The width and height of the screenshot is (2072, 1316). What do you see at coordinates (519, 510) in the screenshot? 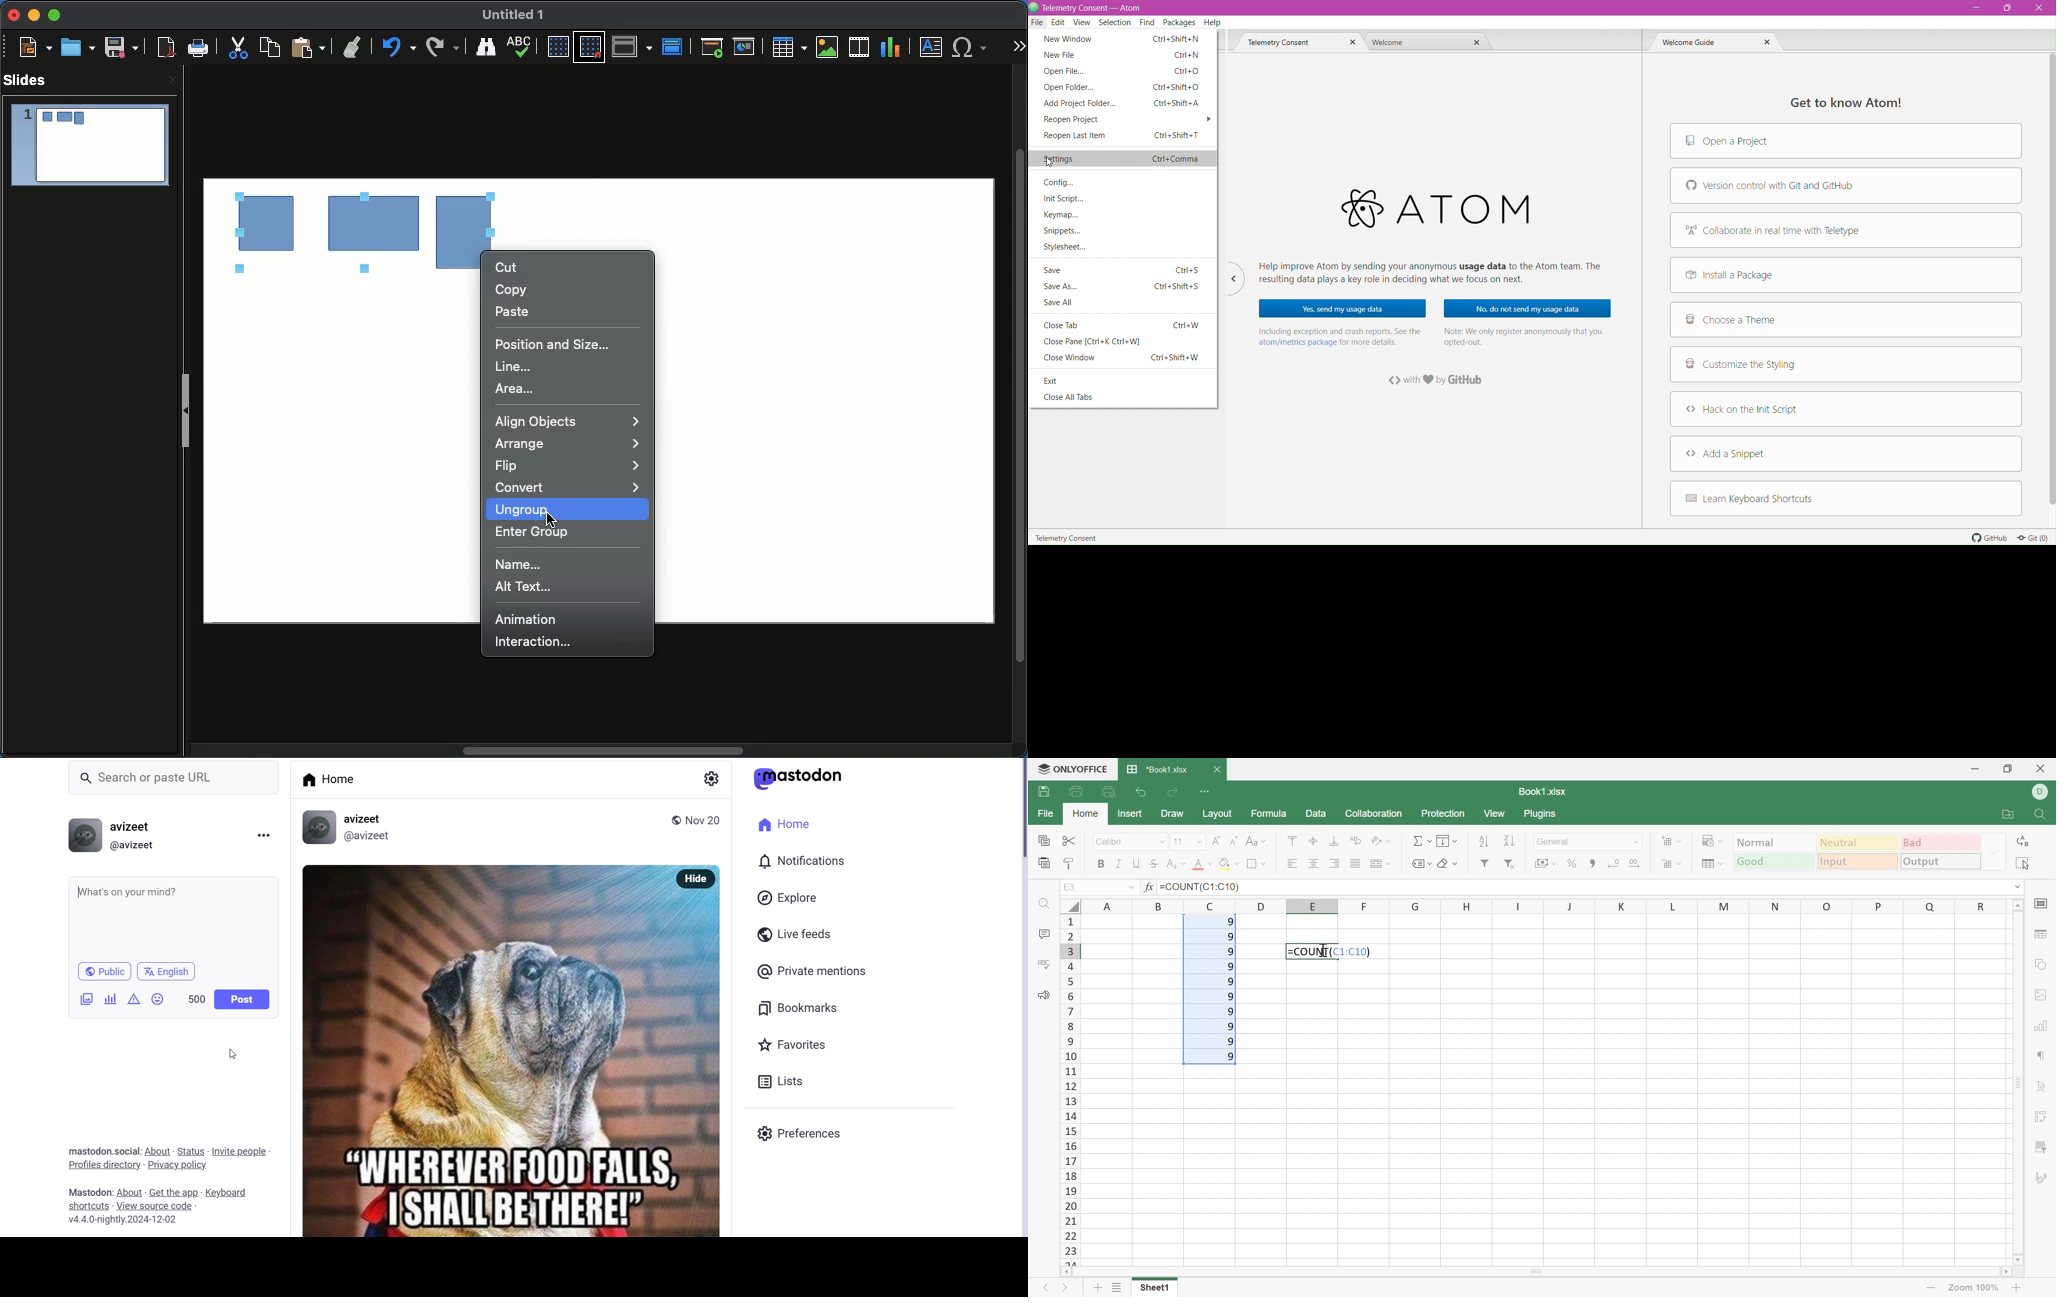
I see `Ungroup` at bounding box center [519, 510].